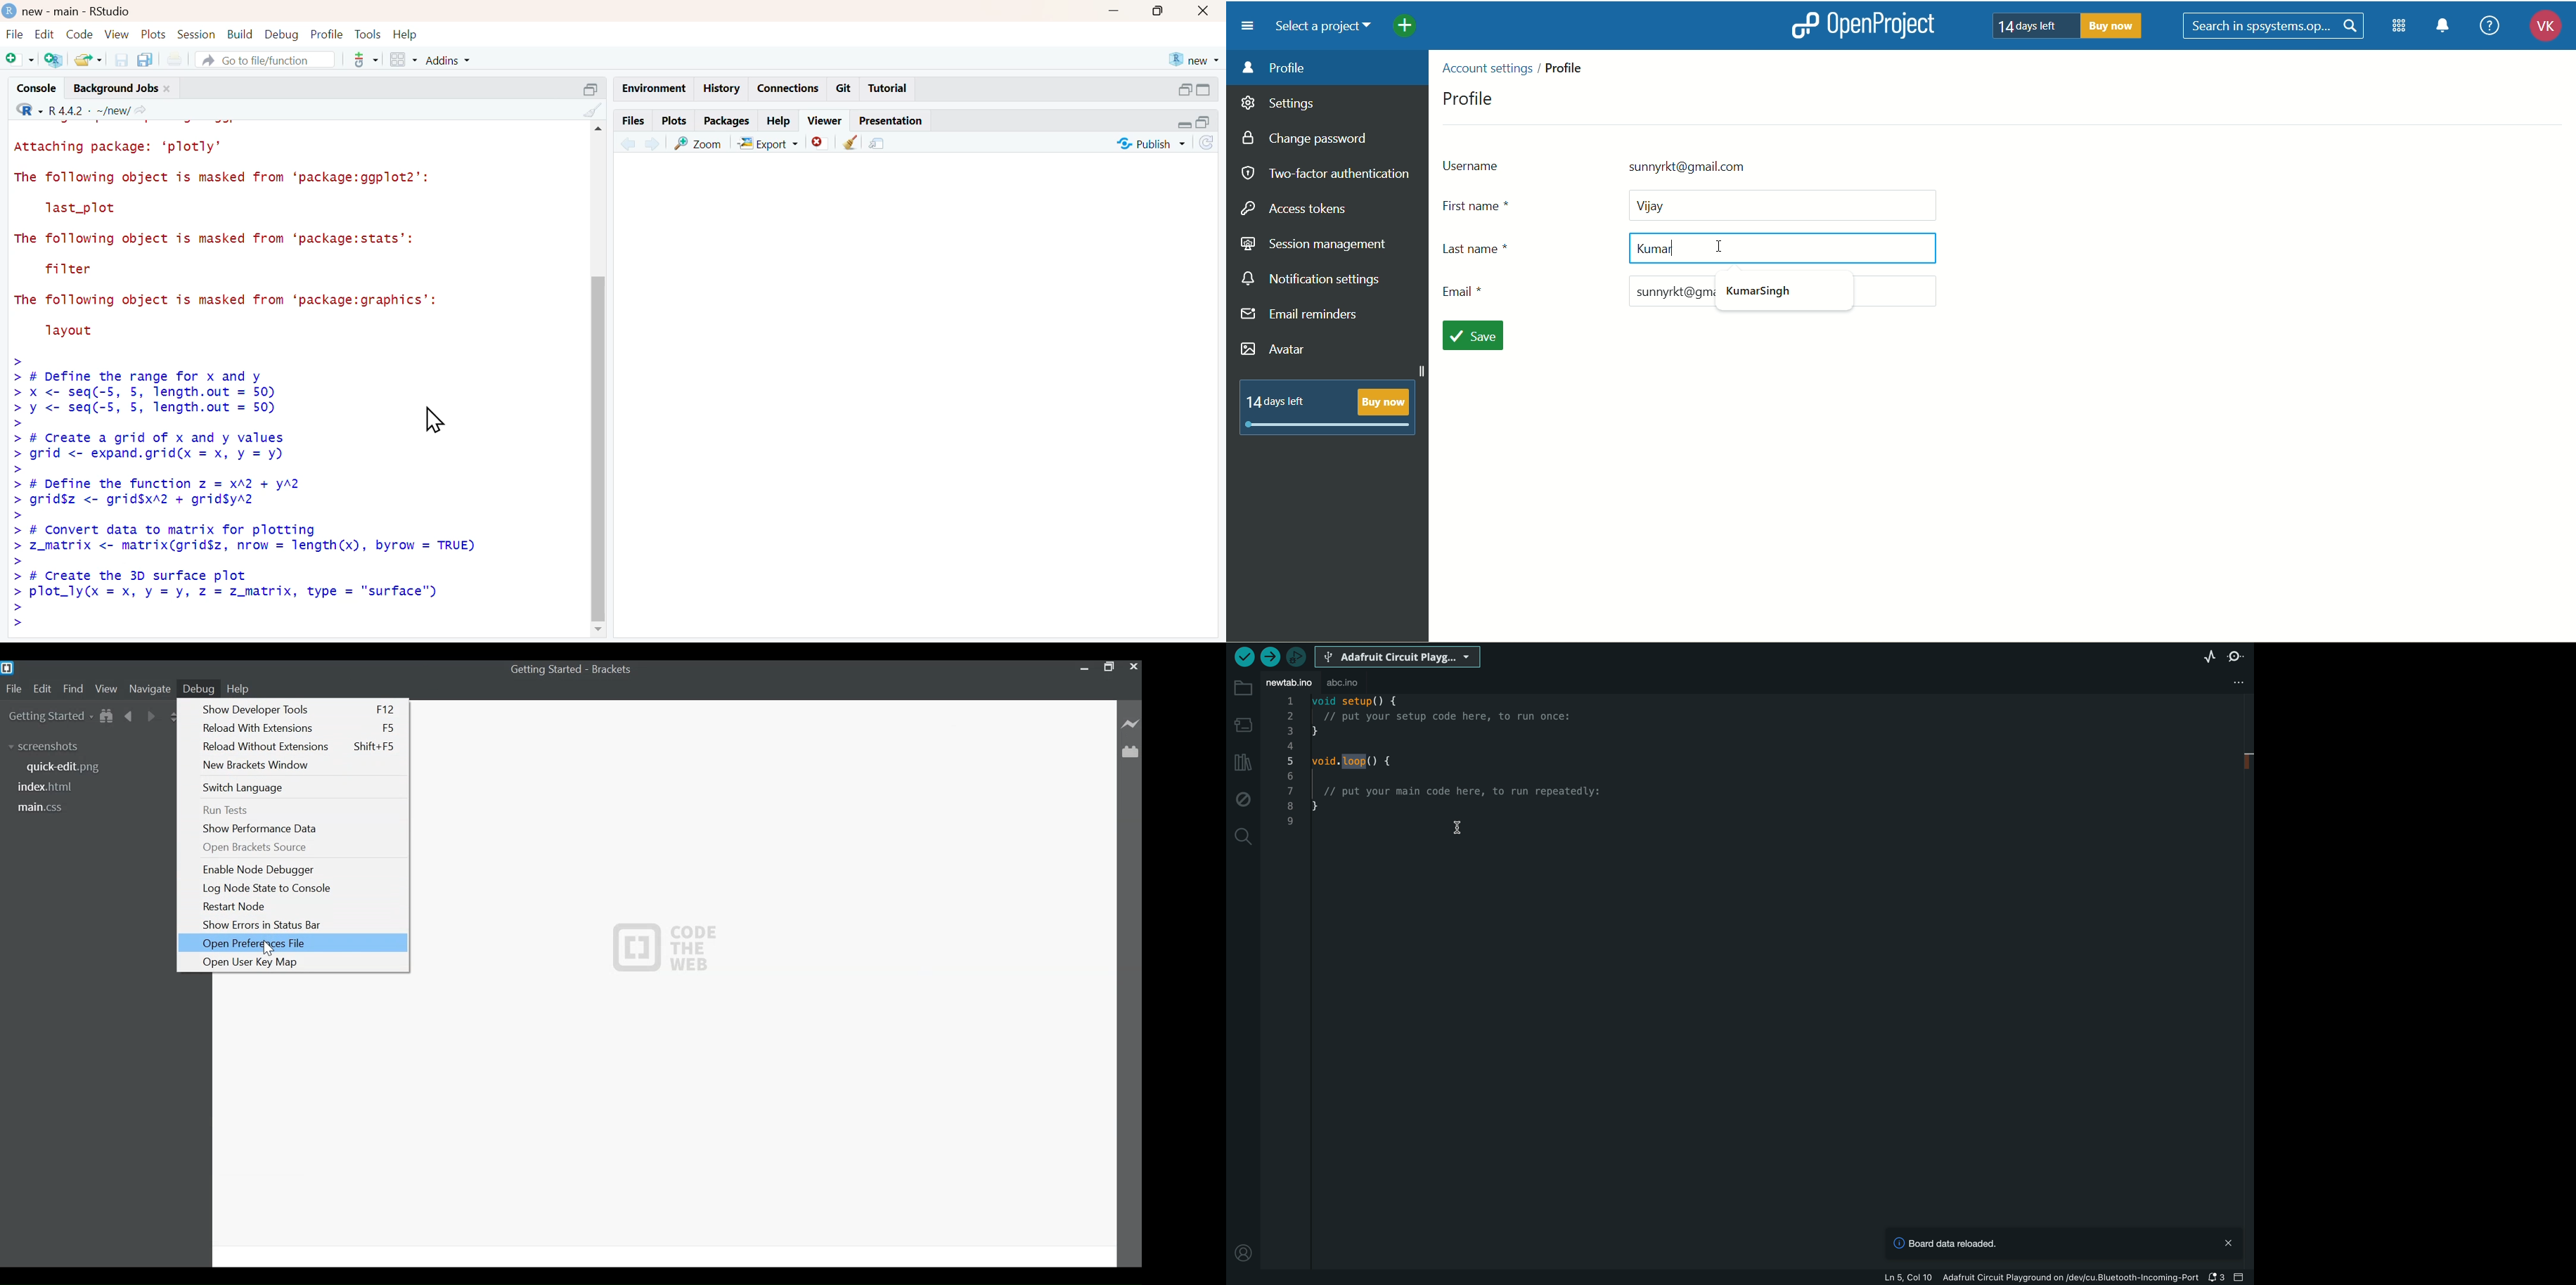  What do you see at coordinates (826, 120) in the screenshot?
I see `viewer` at bounding box center [826, 120].